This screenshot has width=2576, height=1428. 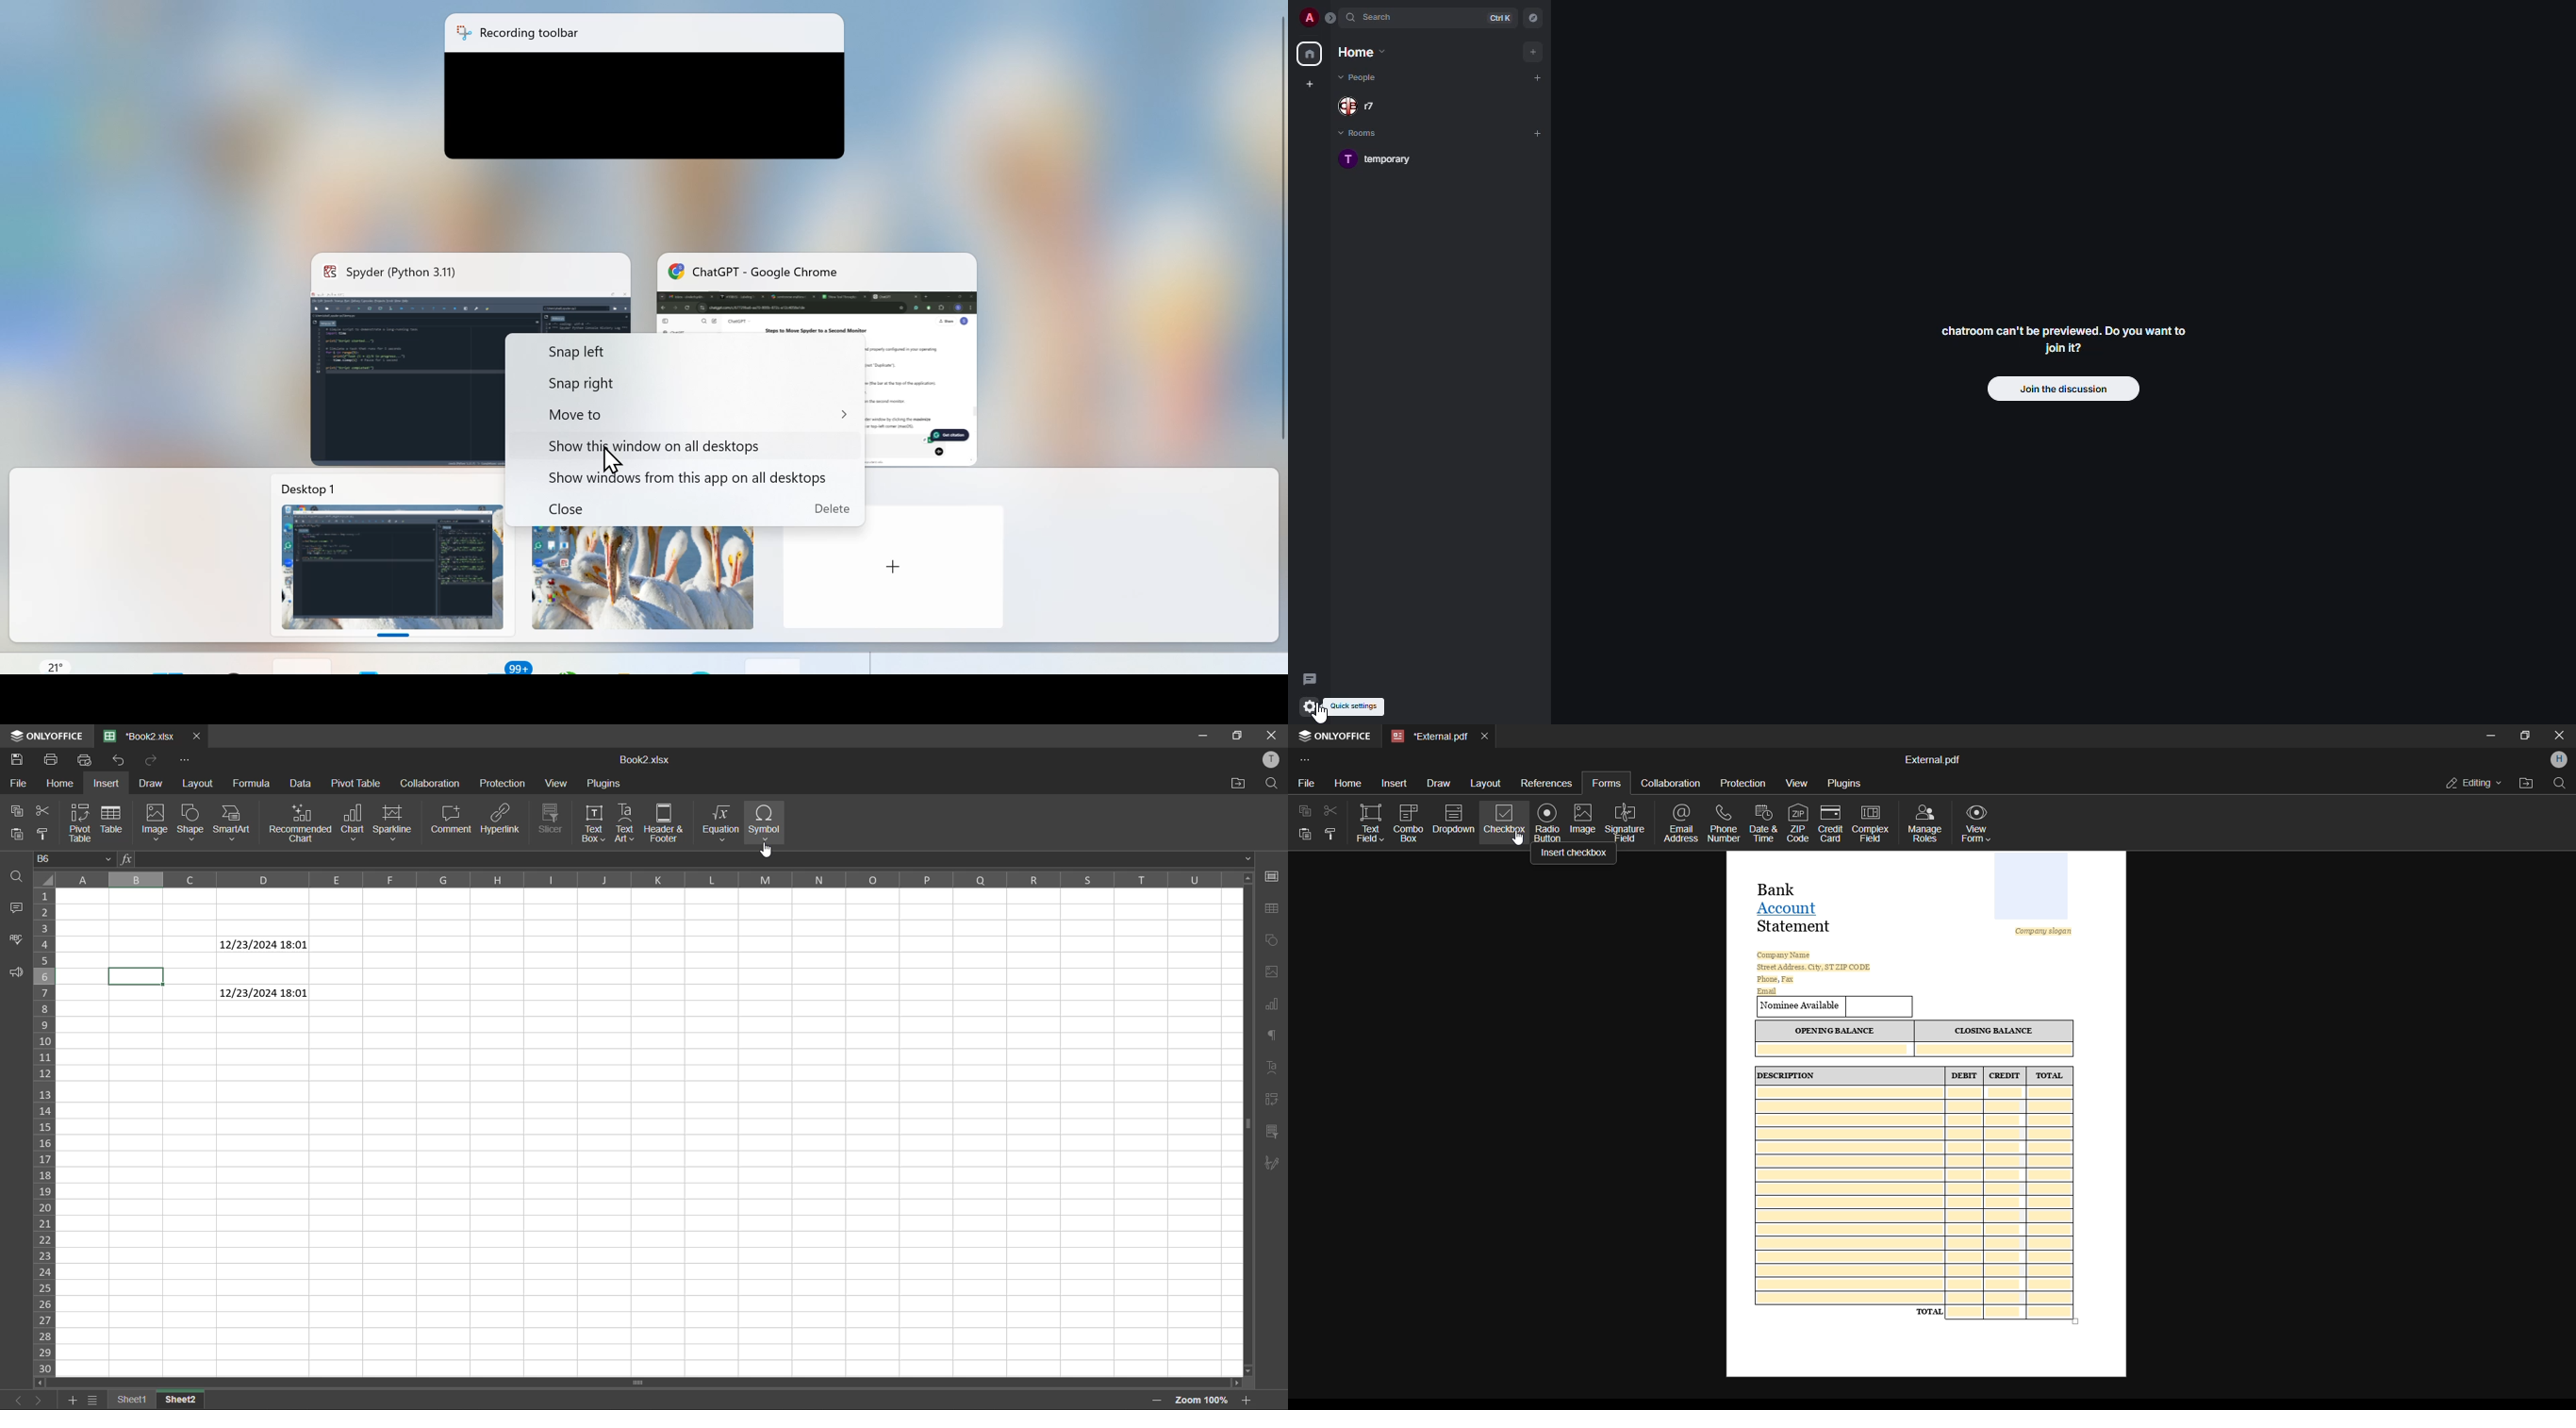 What do you see at coordinates (1271, 1103) in the screenshot?
I see `pivot table` at bounding box center [1271, 1103].